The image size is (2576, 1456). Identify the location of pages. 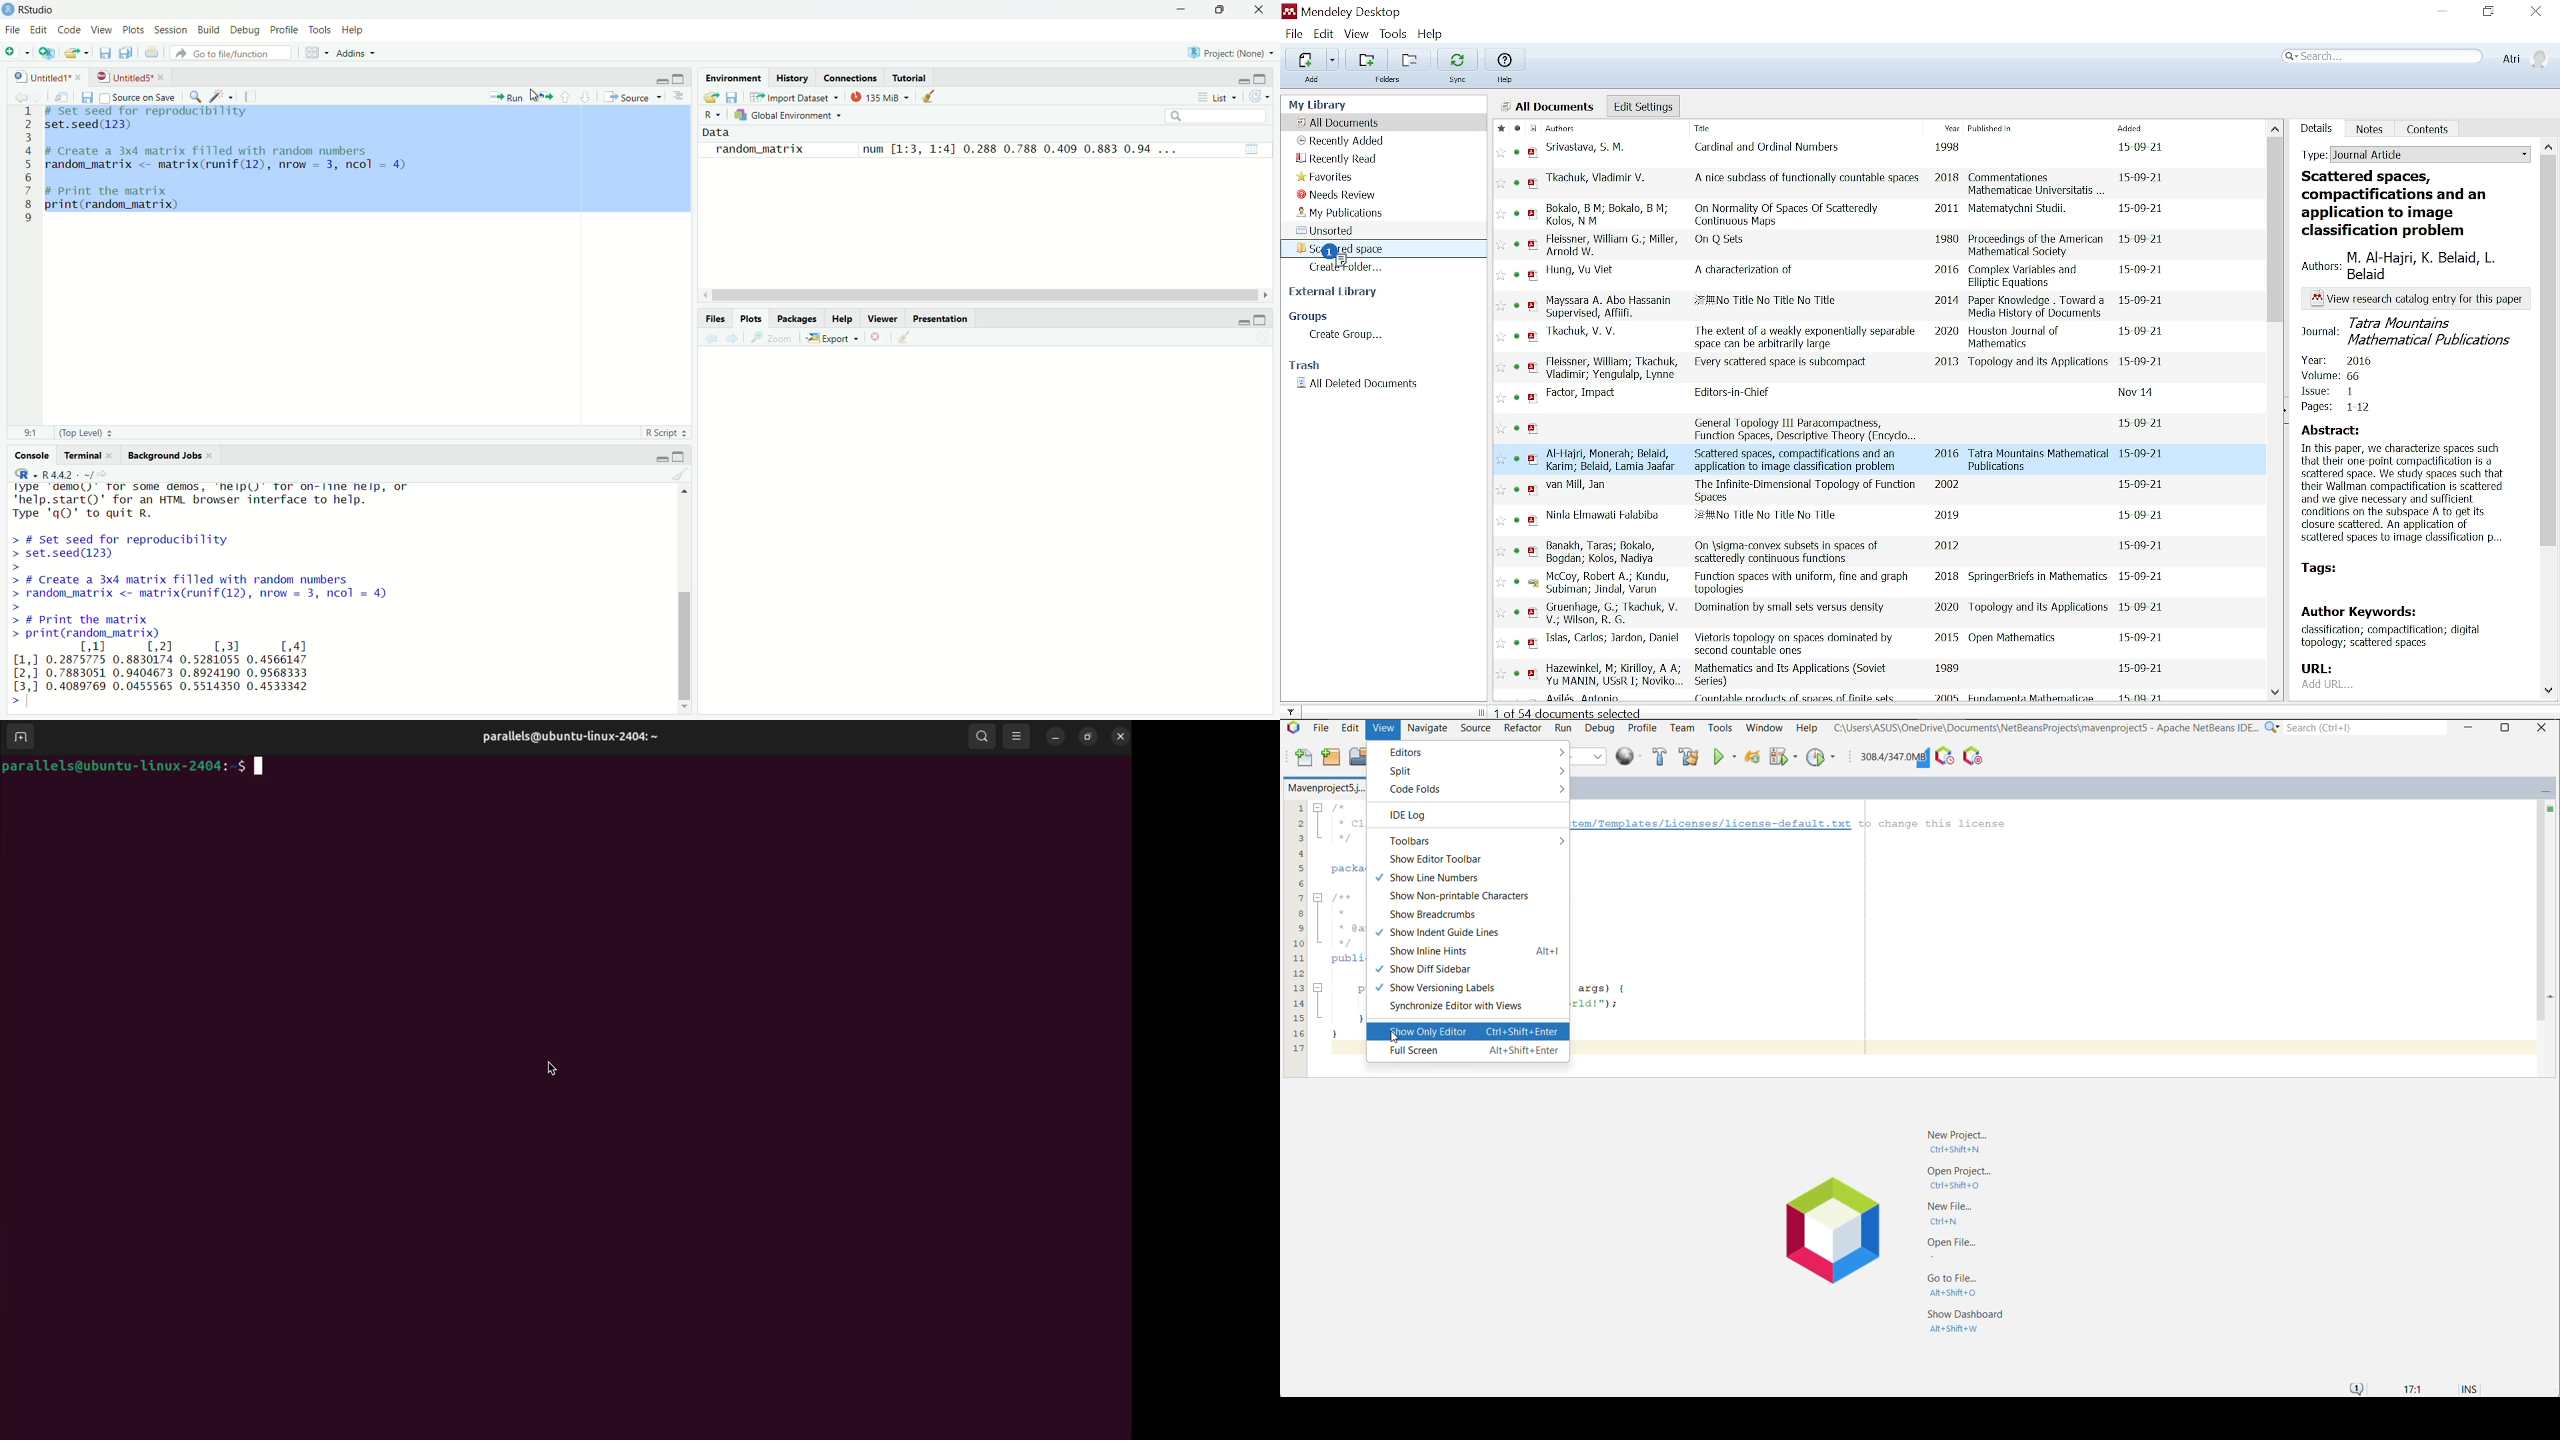
(2340, 411).